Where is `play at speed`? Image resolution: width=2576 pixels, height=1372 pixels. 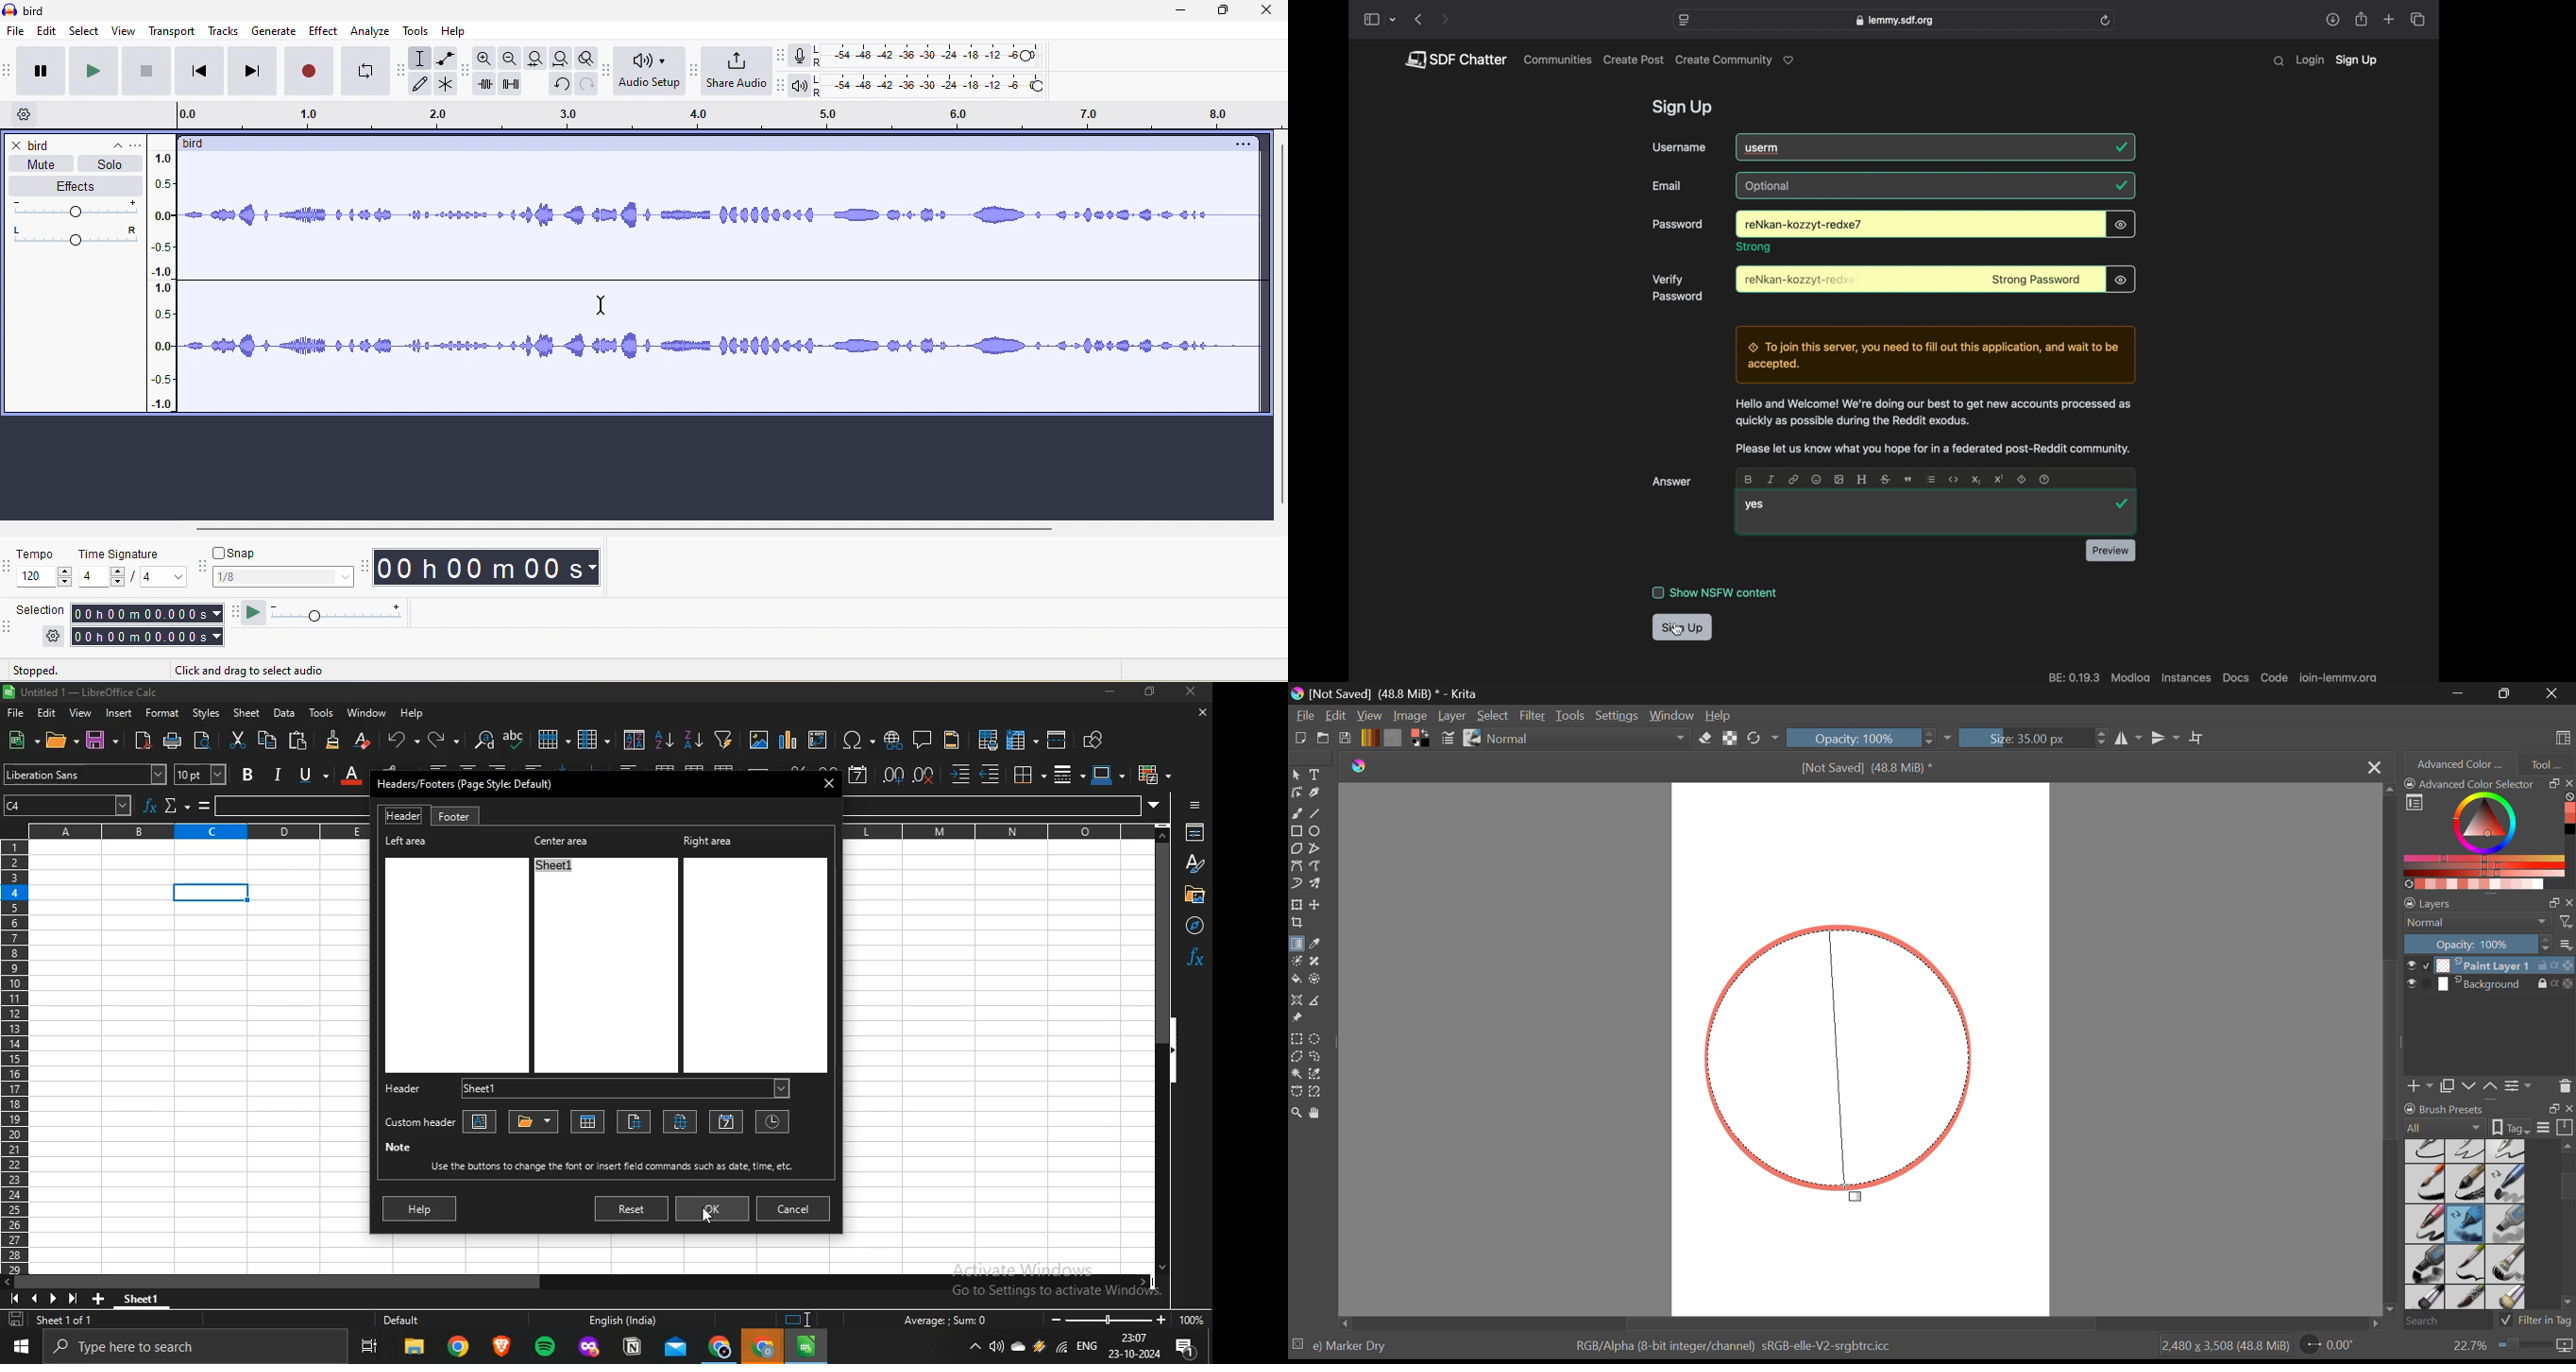
play at speed is located at coordinates (253, 614).